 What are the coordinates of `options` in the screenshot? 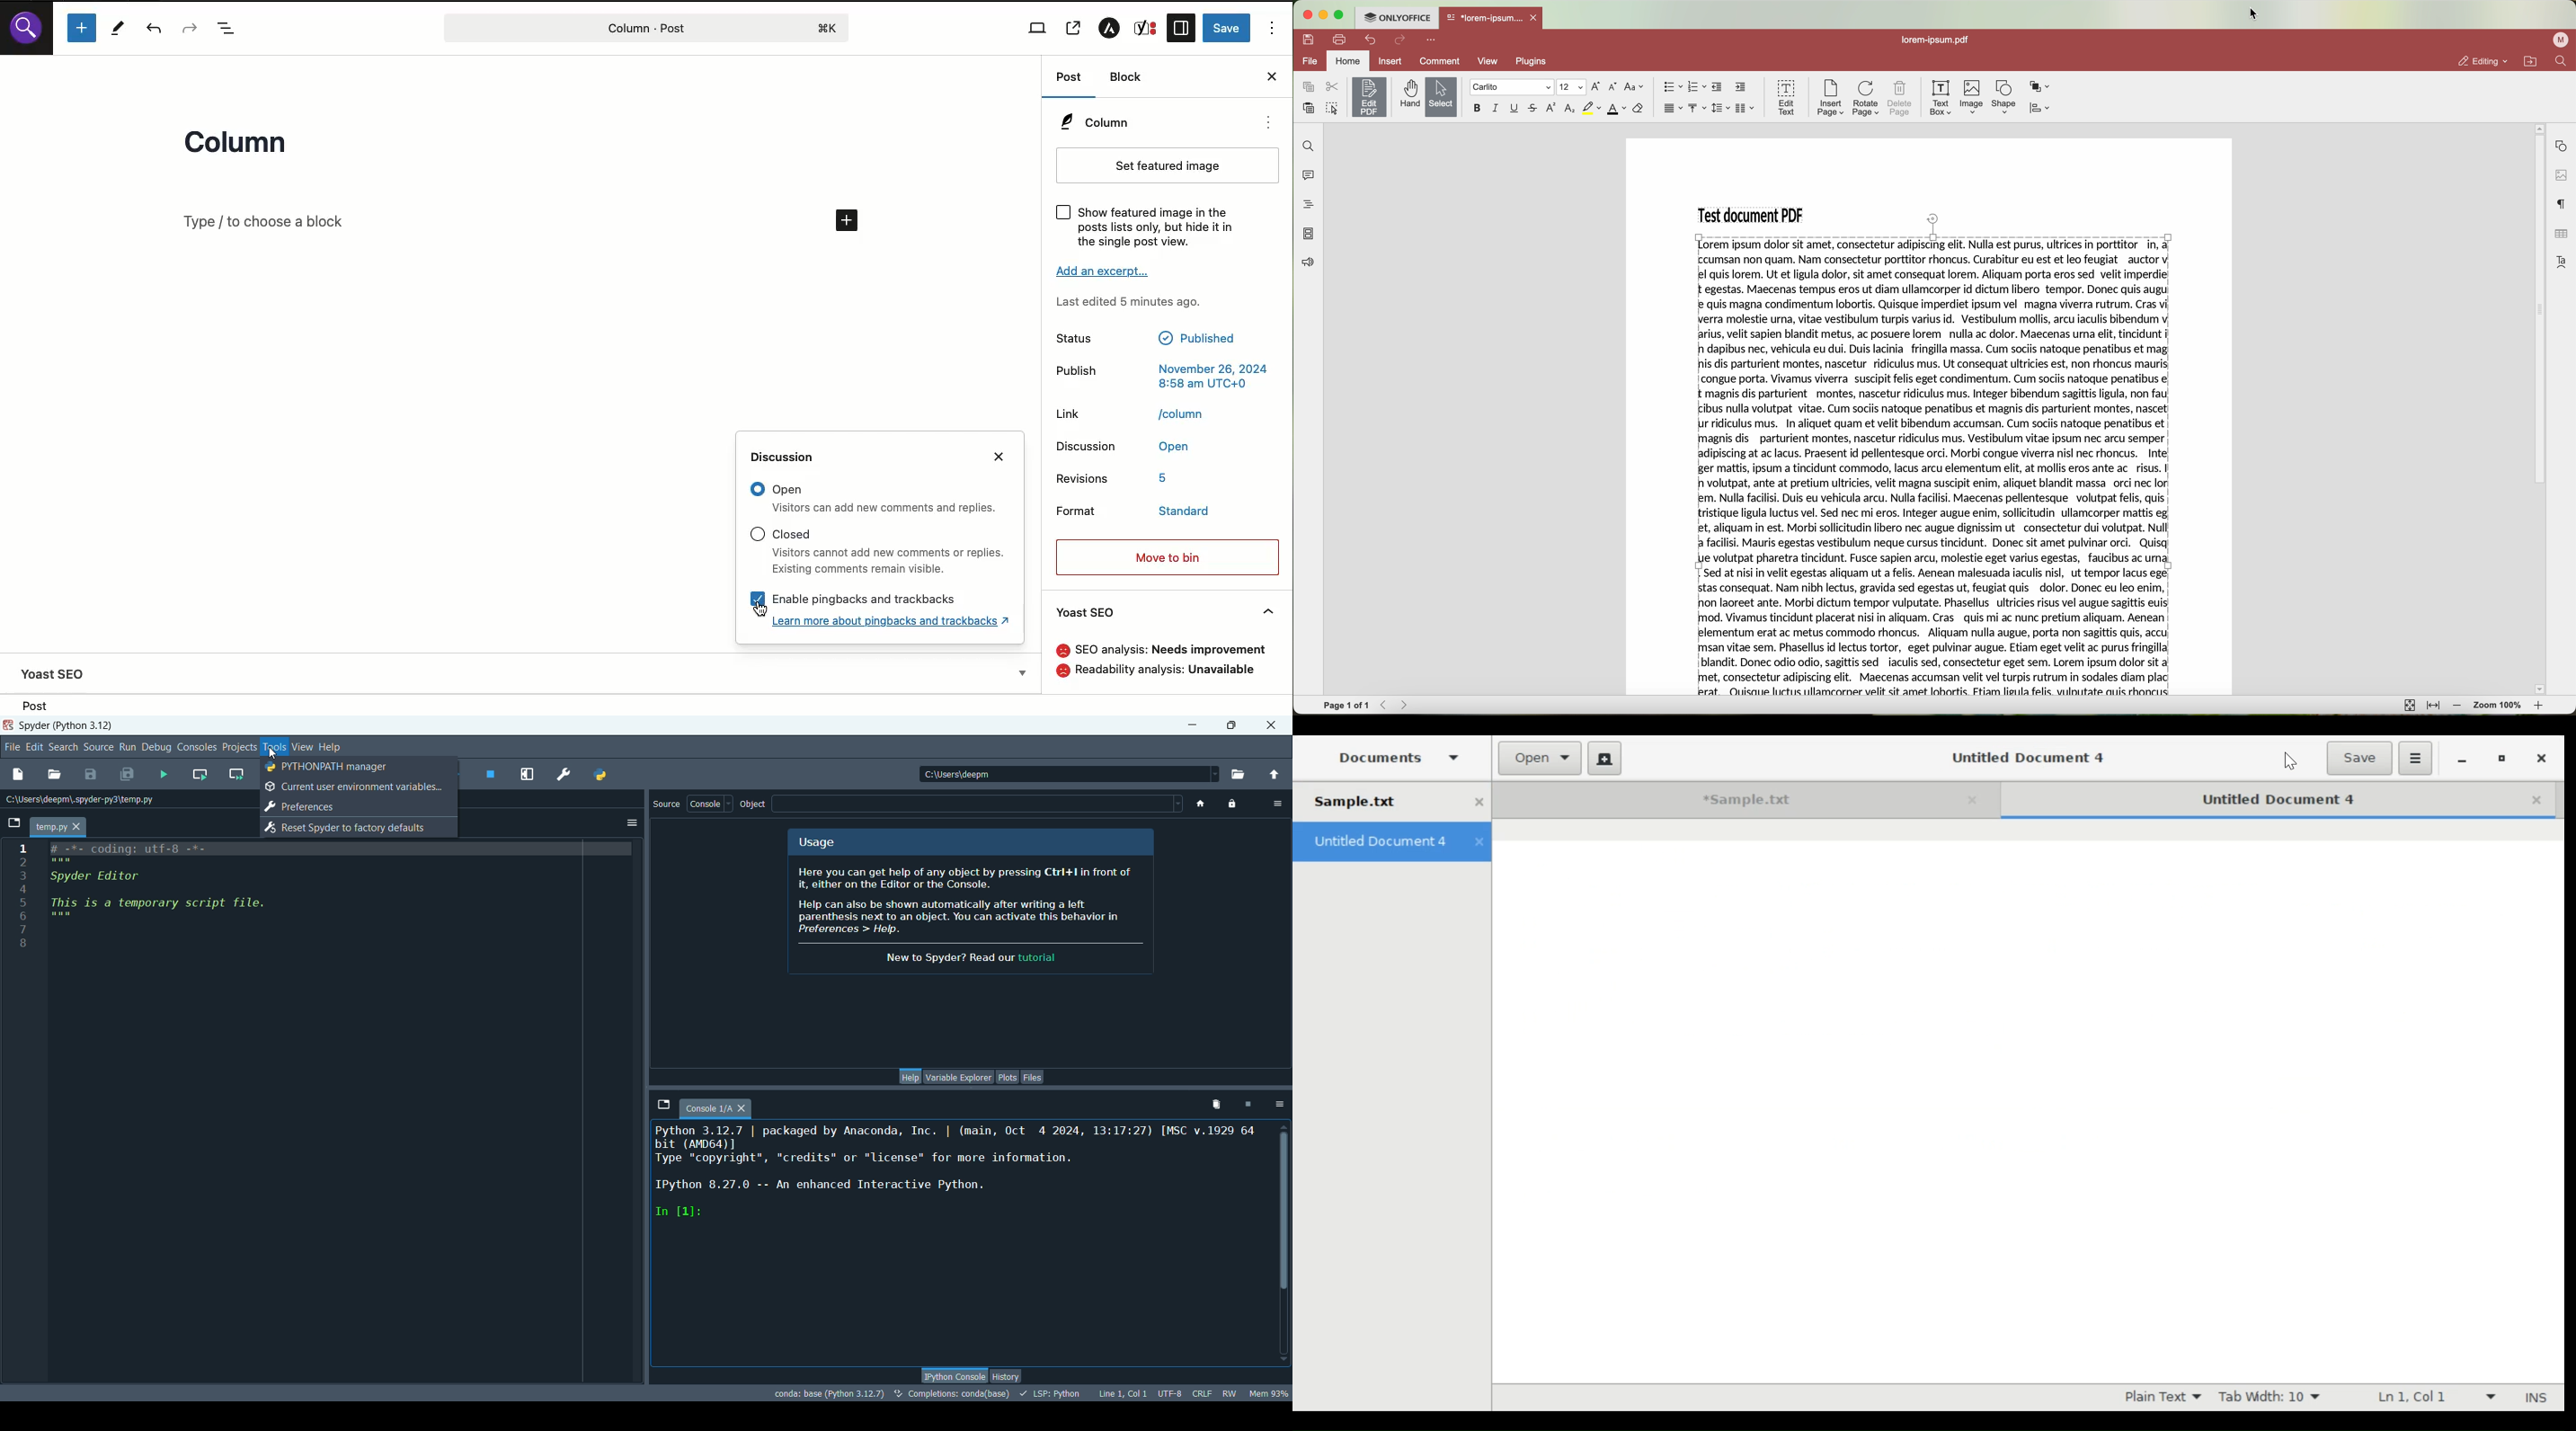 It's located at (1278, 802).